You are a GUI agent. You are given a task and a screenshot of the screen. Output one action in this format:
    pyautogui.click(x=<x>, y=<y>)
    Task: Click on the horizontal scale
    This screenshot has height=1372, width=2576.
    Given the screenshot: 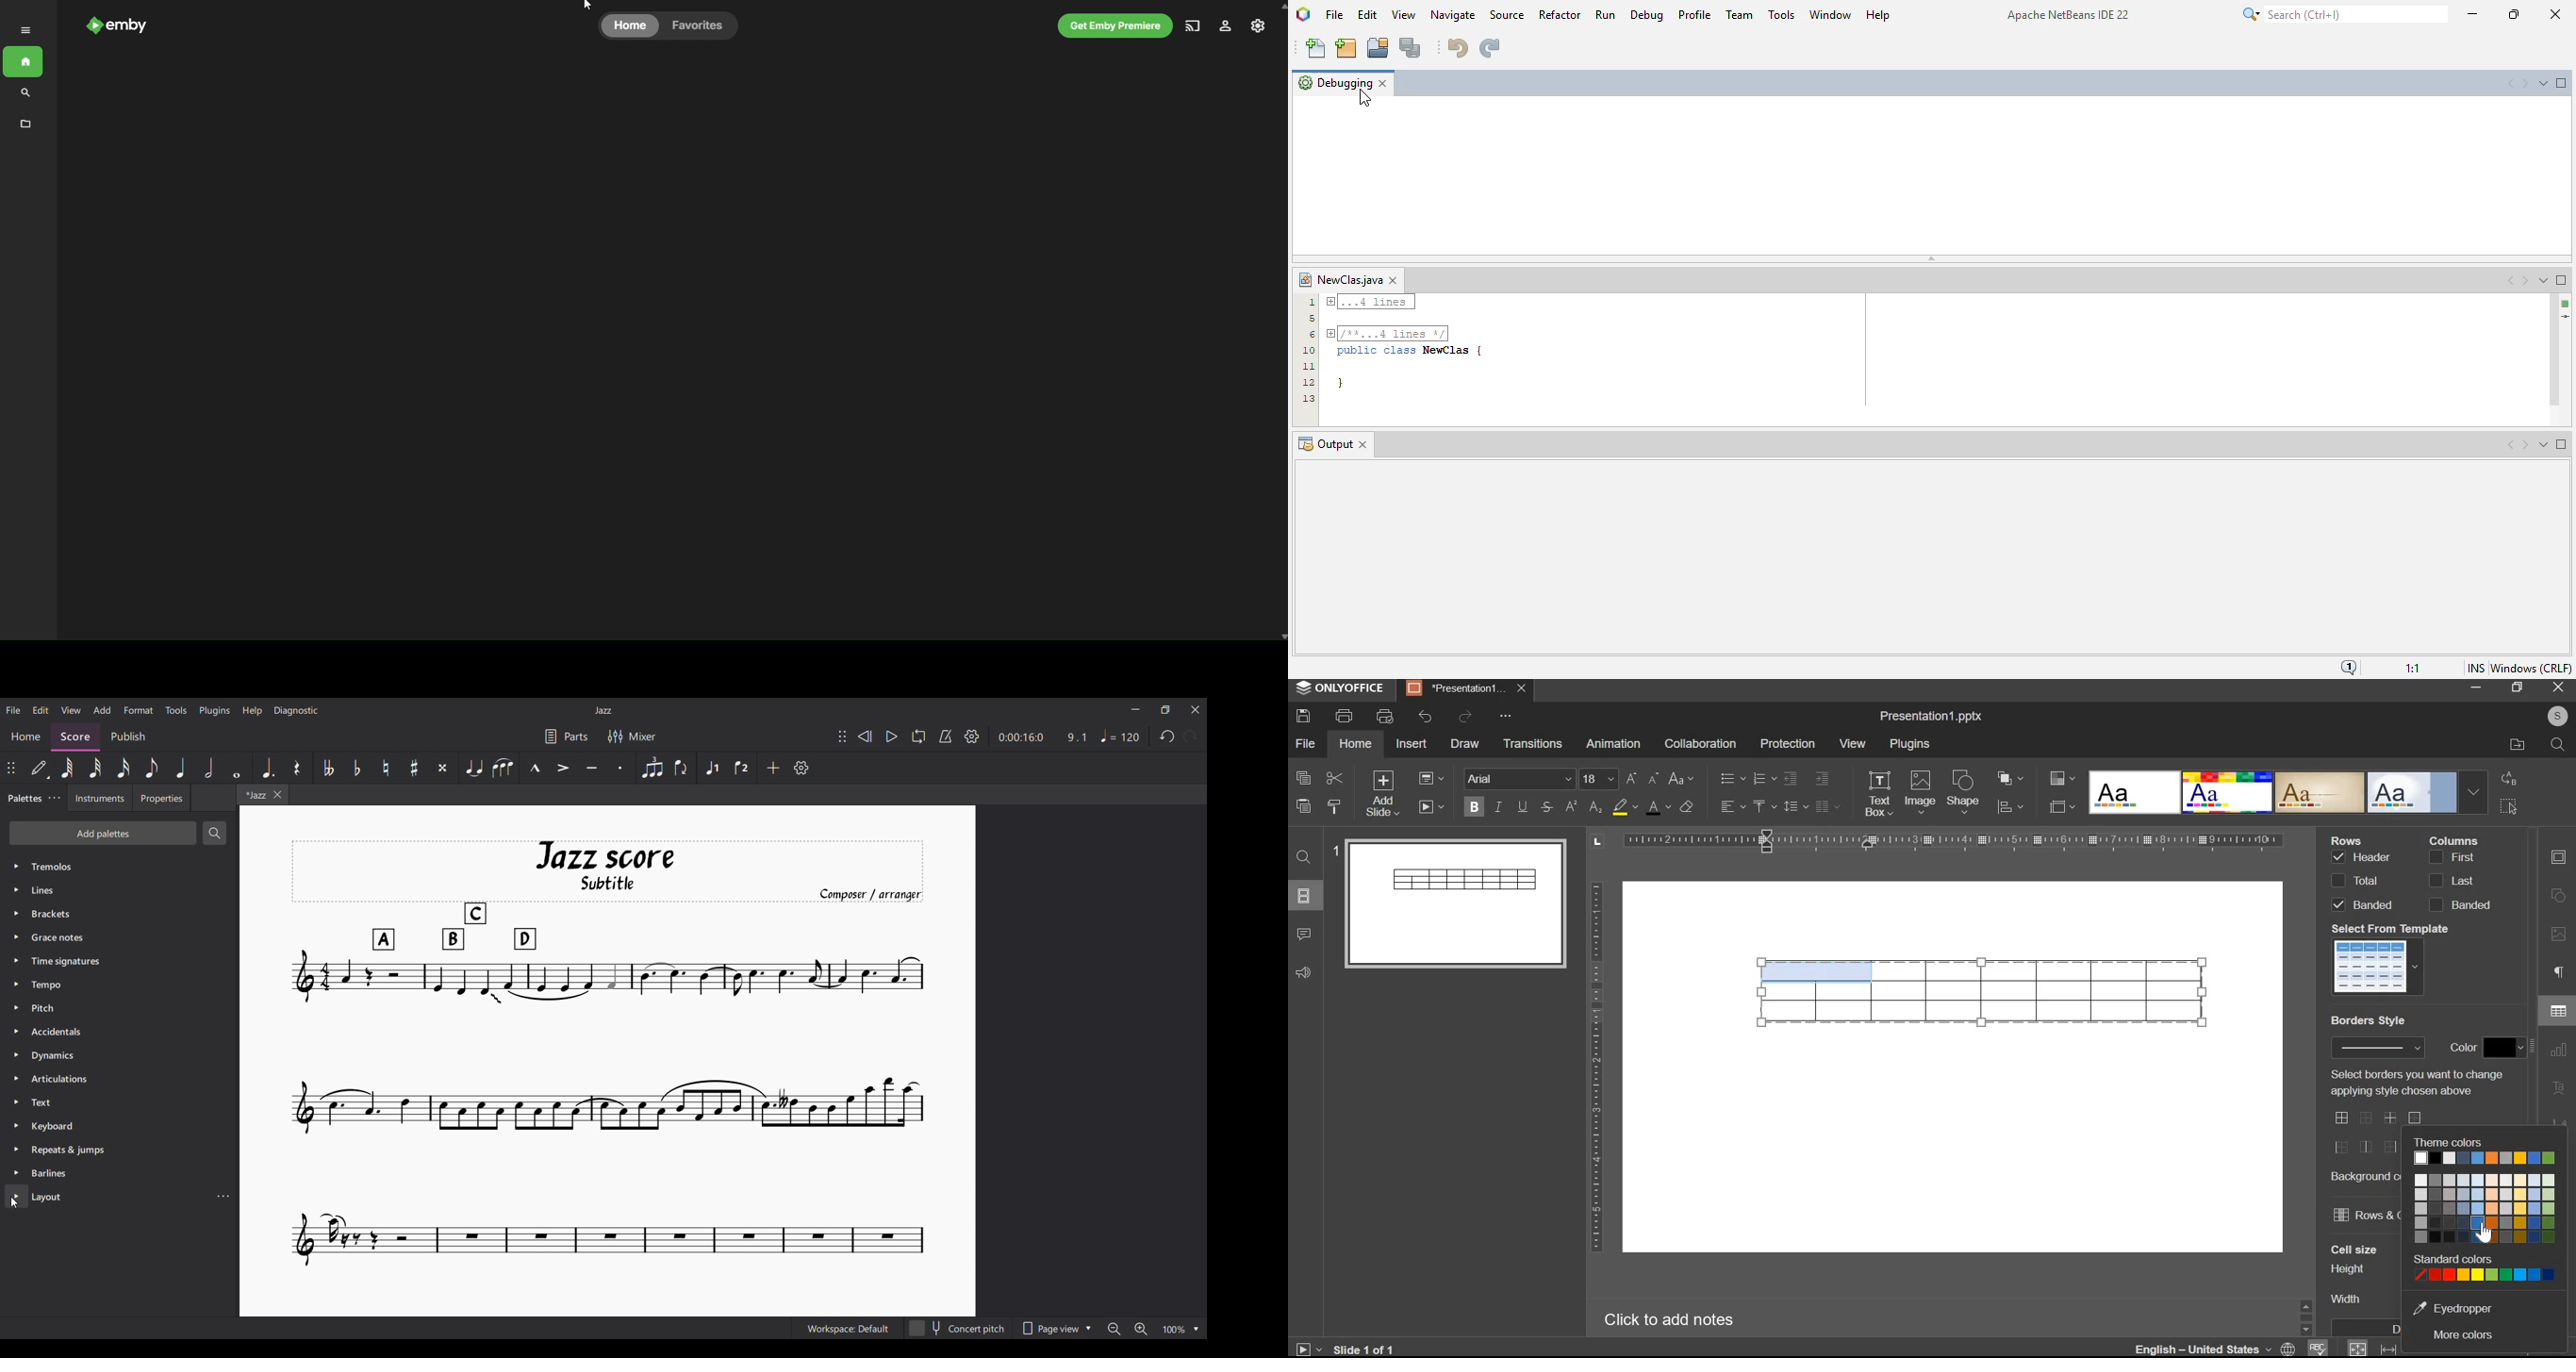 What is the action you would take?
    pyautogui.click(x=1952, y=840)
    